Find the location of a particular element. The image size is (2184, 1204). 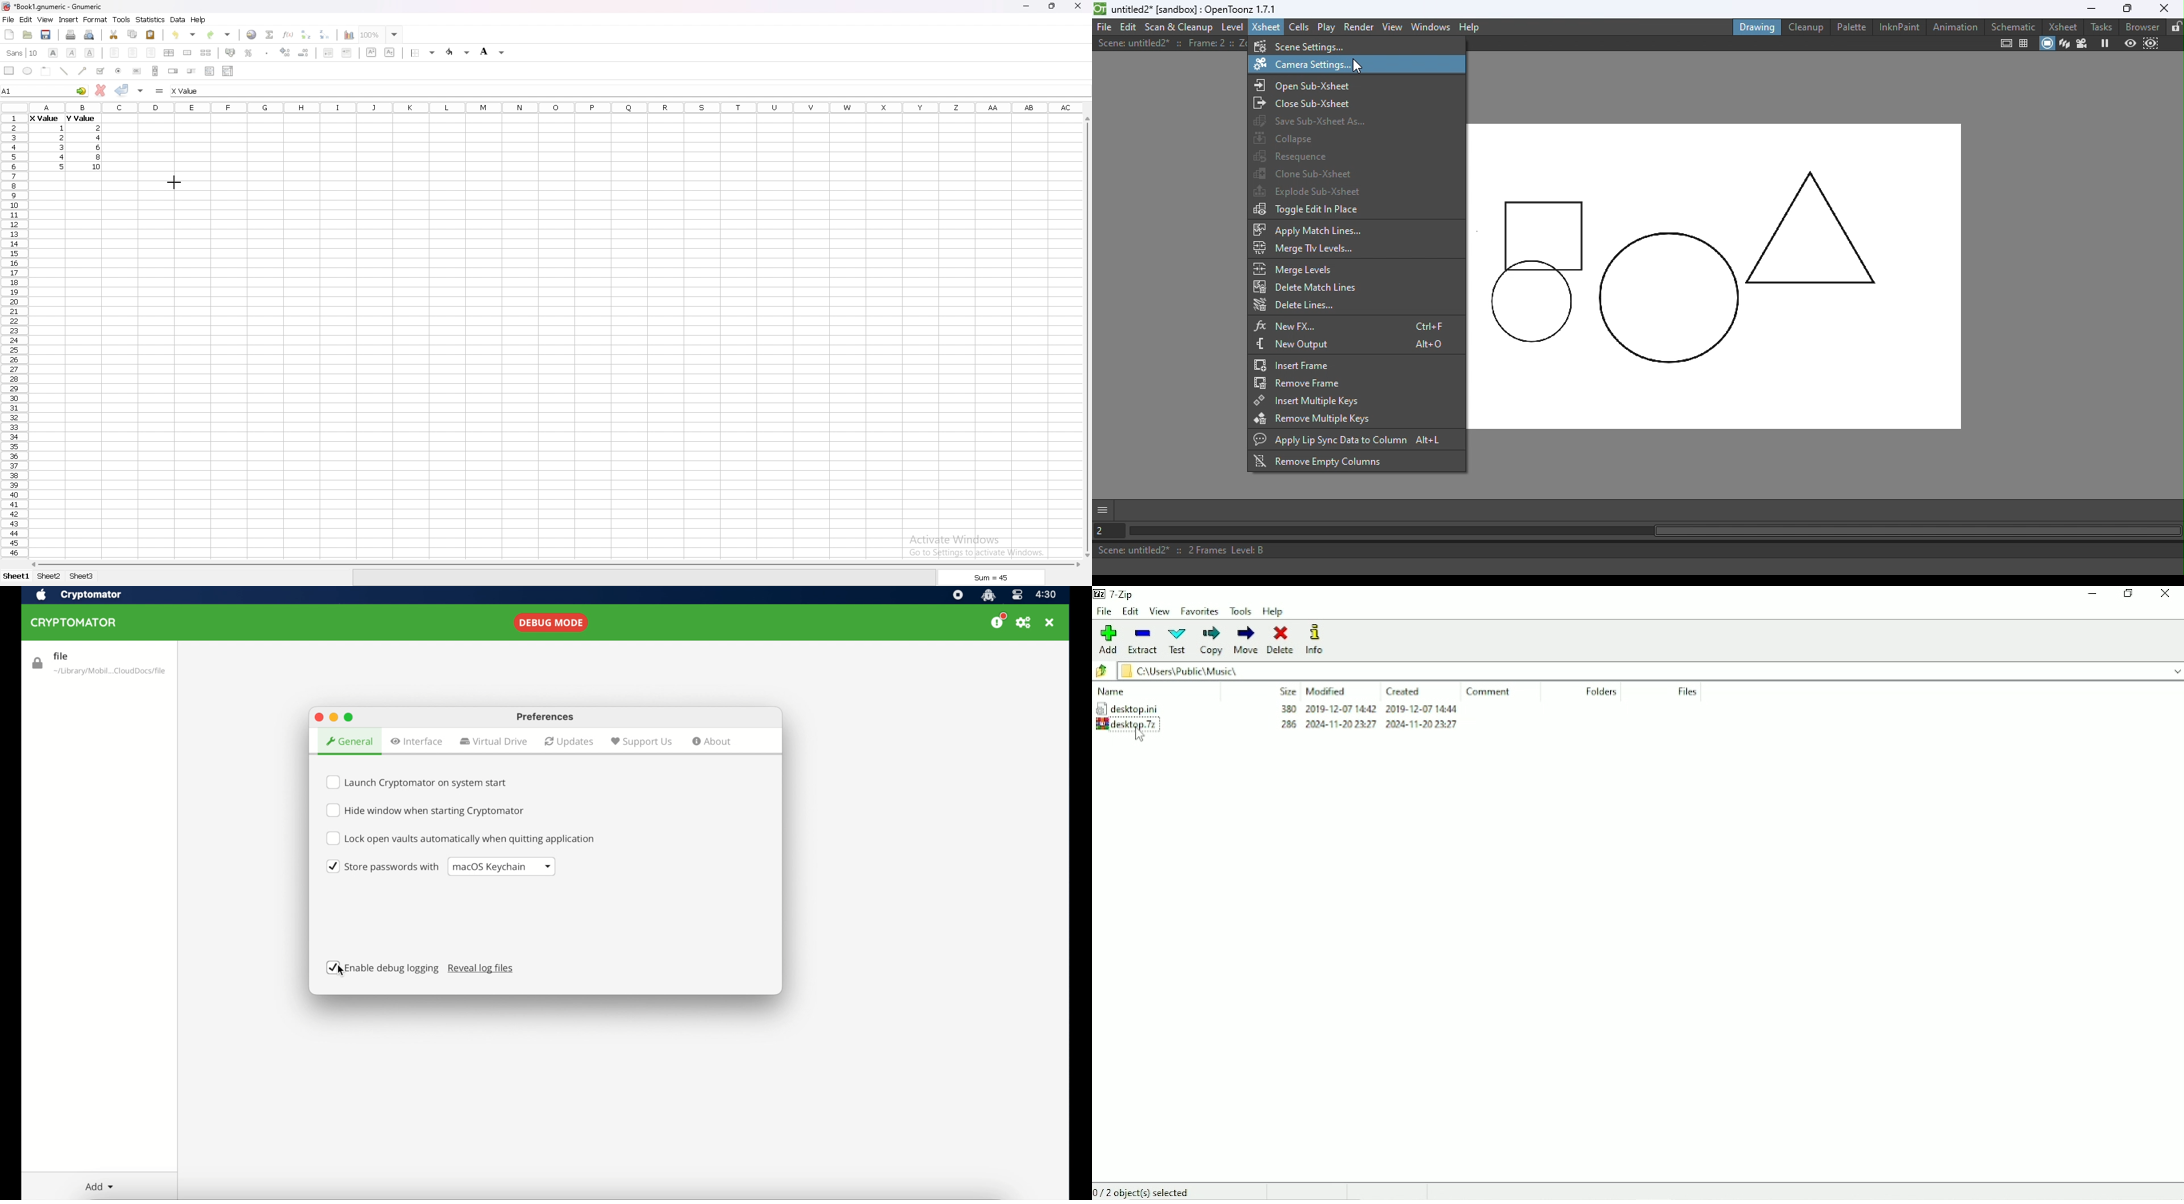

reveal log files is located at coordinates (482, 969).